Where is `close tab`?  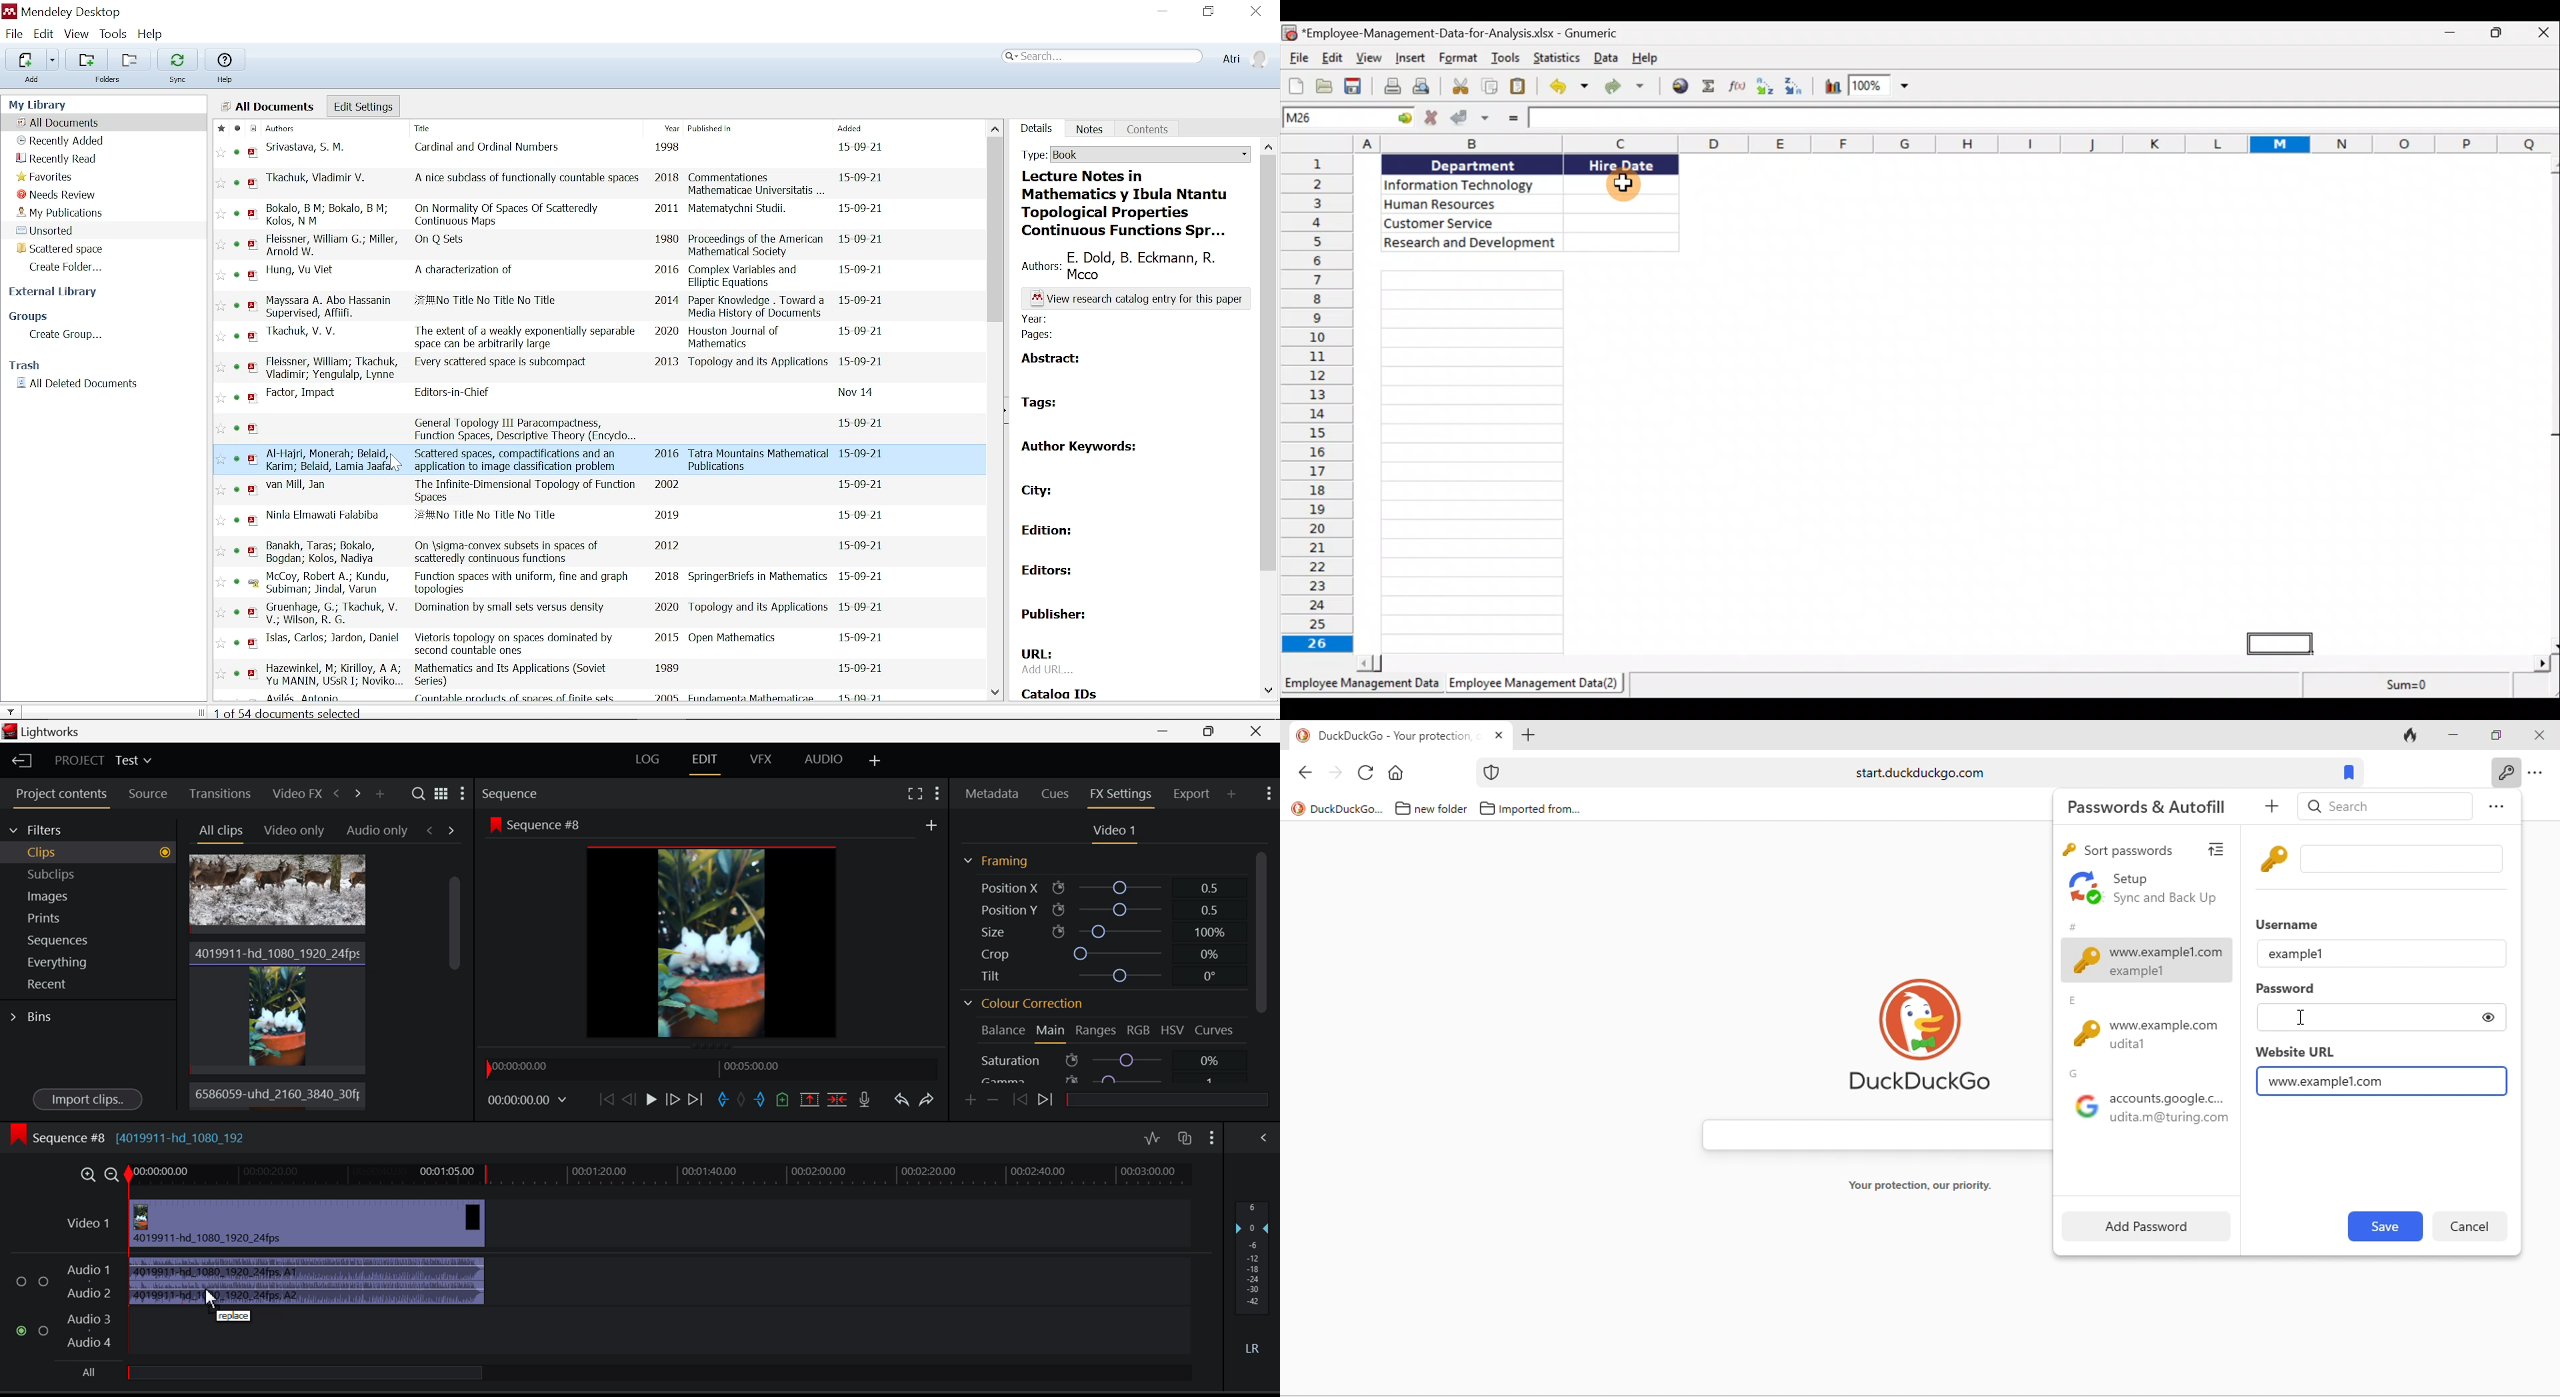
close tab is located at coordinates (1499, 736).